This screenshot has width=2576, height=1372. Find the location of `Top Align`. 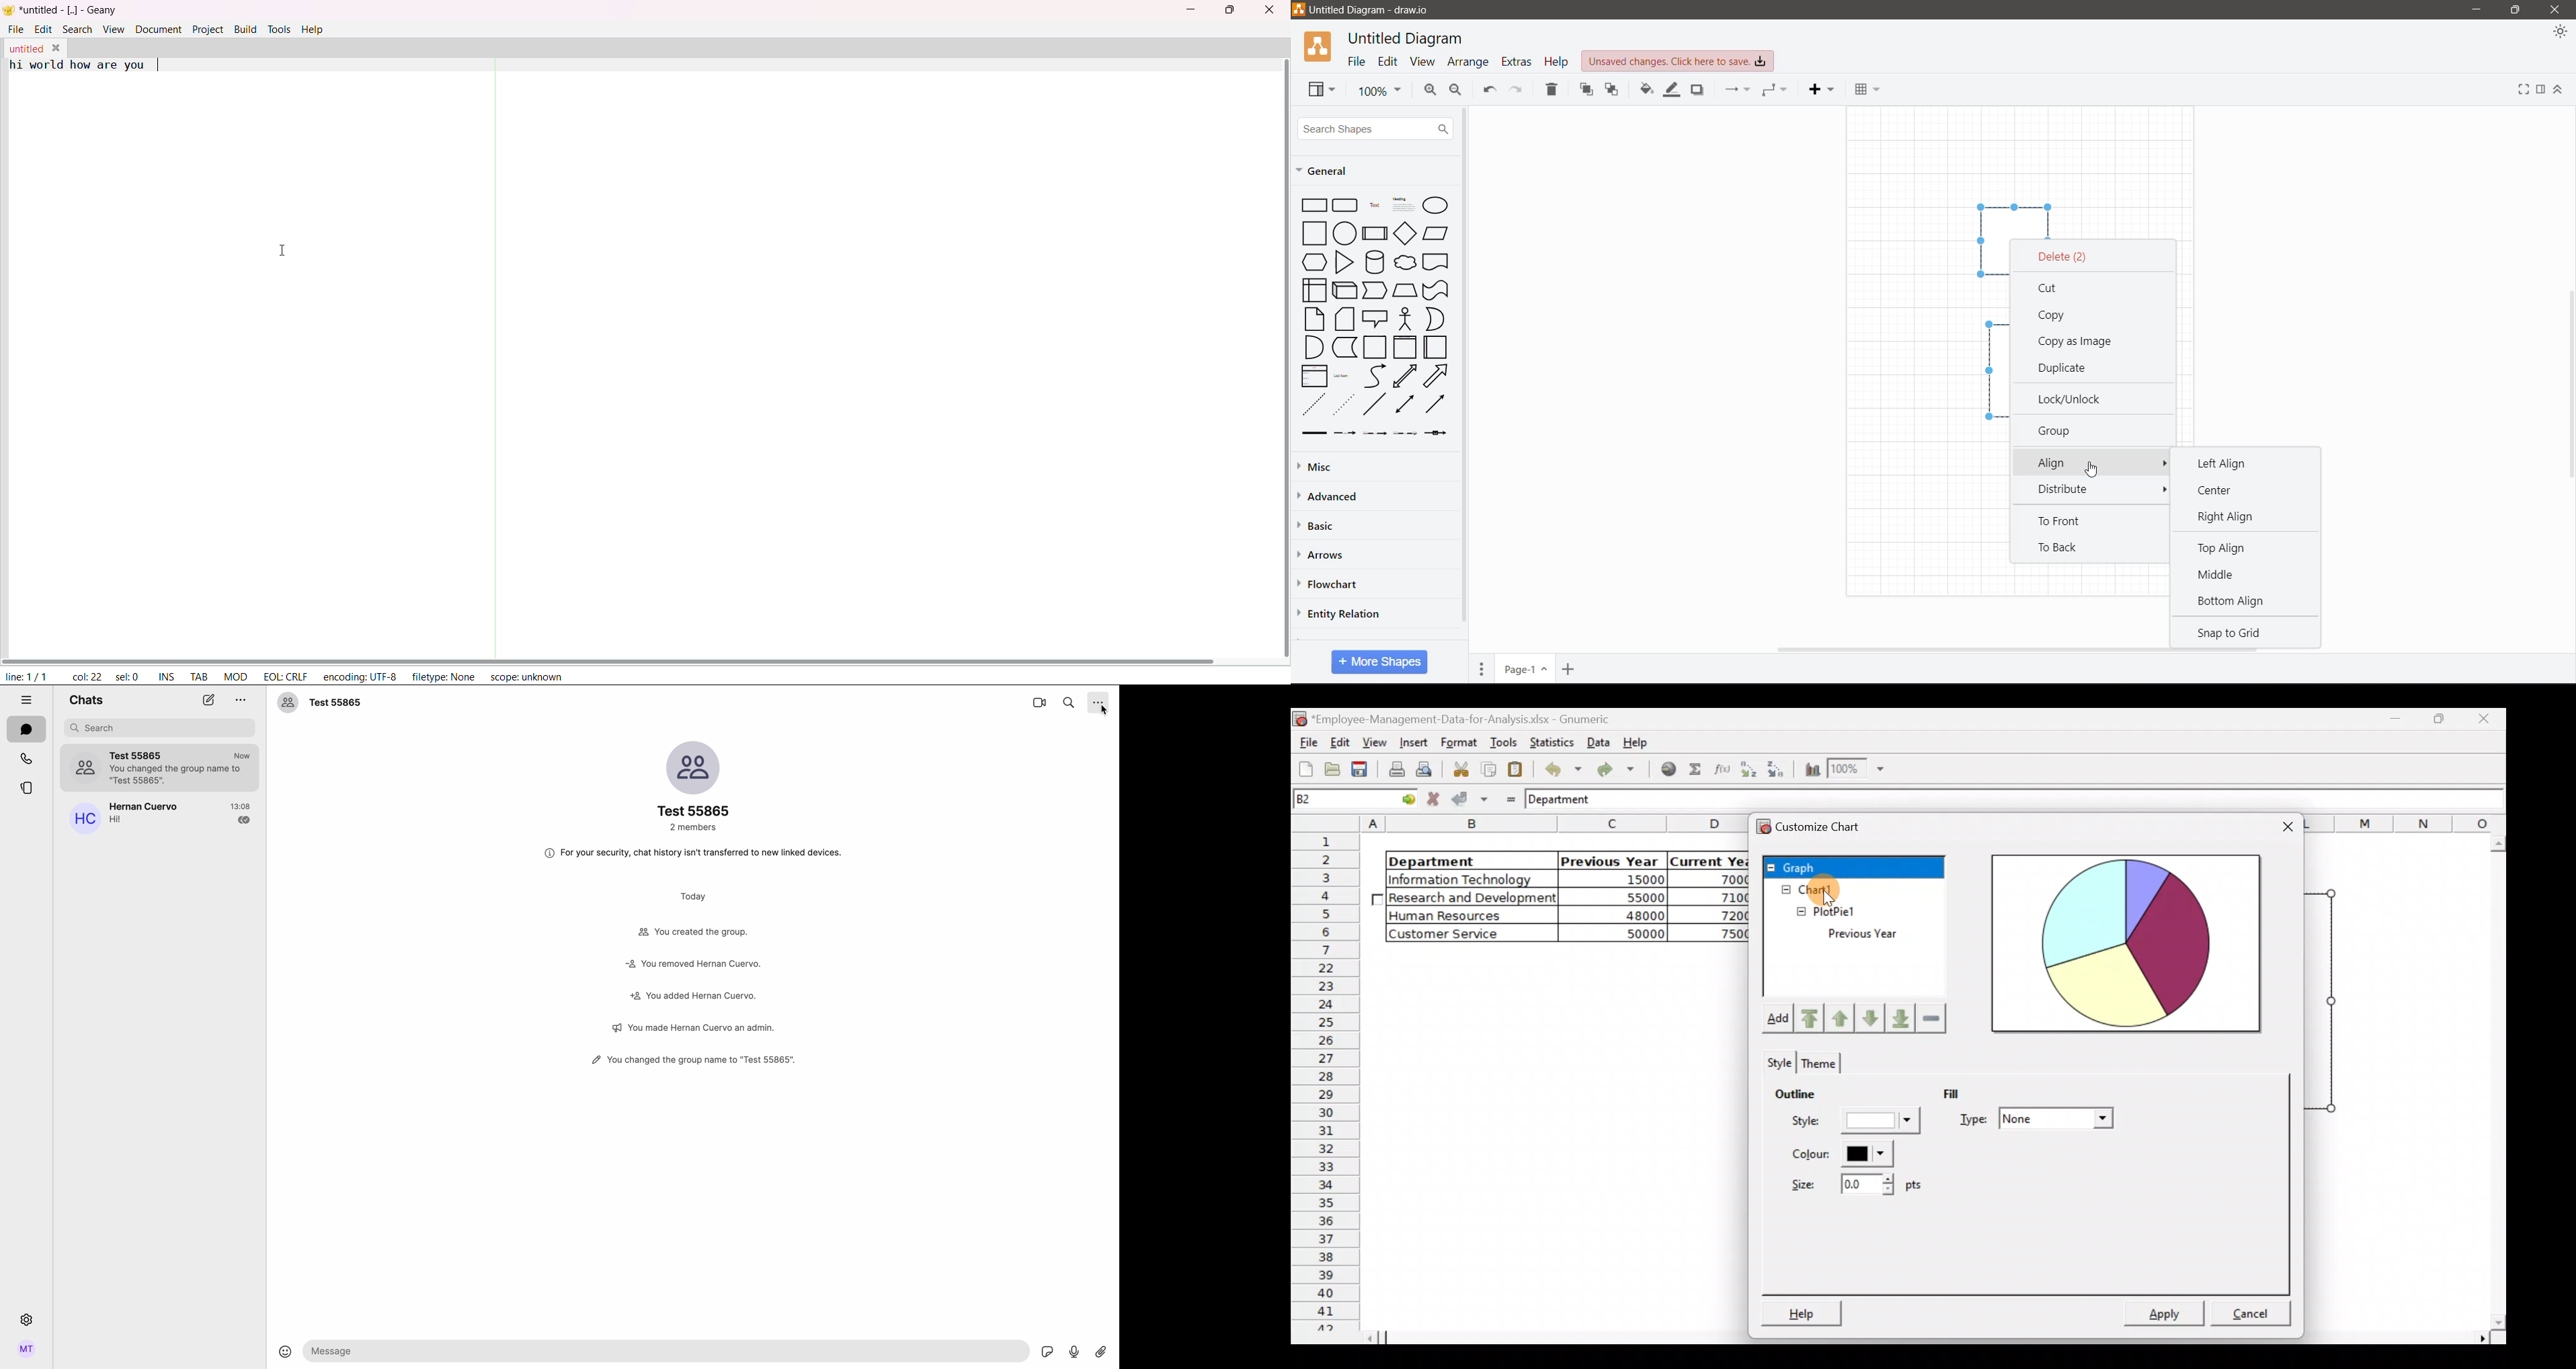

Top Align is located at coordinates (2224, 550).